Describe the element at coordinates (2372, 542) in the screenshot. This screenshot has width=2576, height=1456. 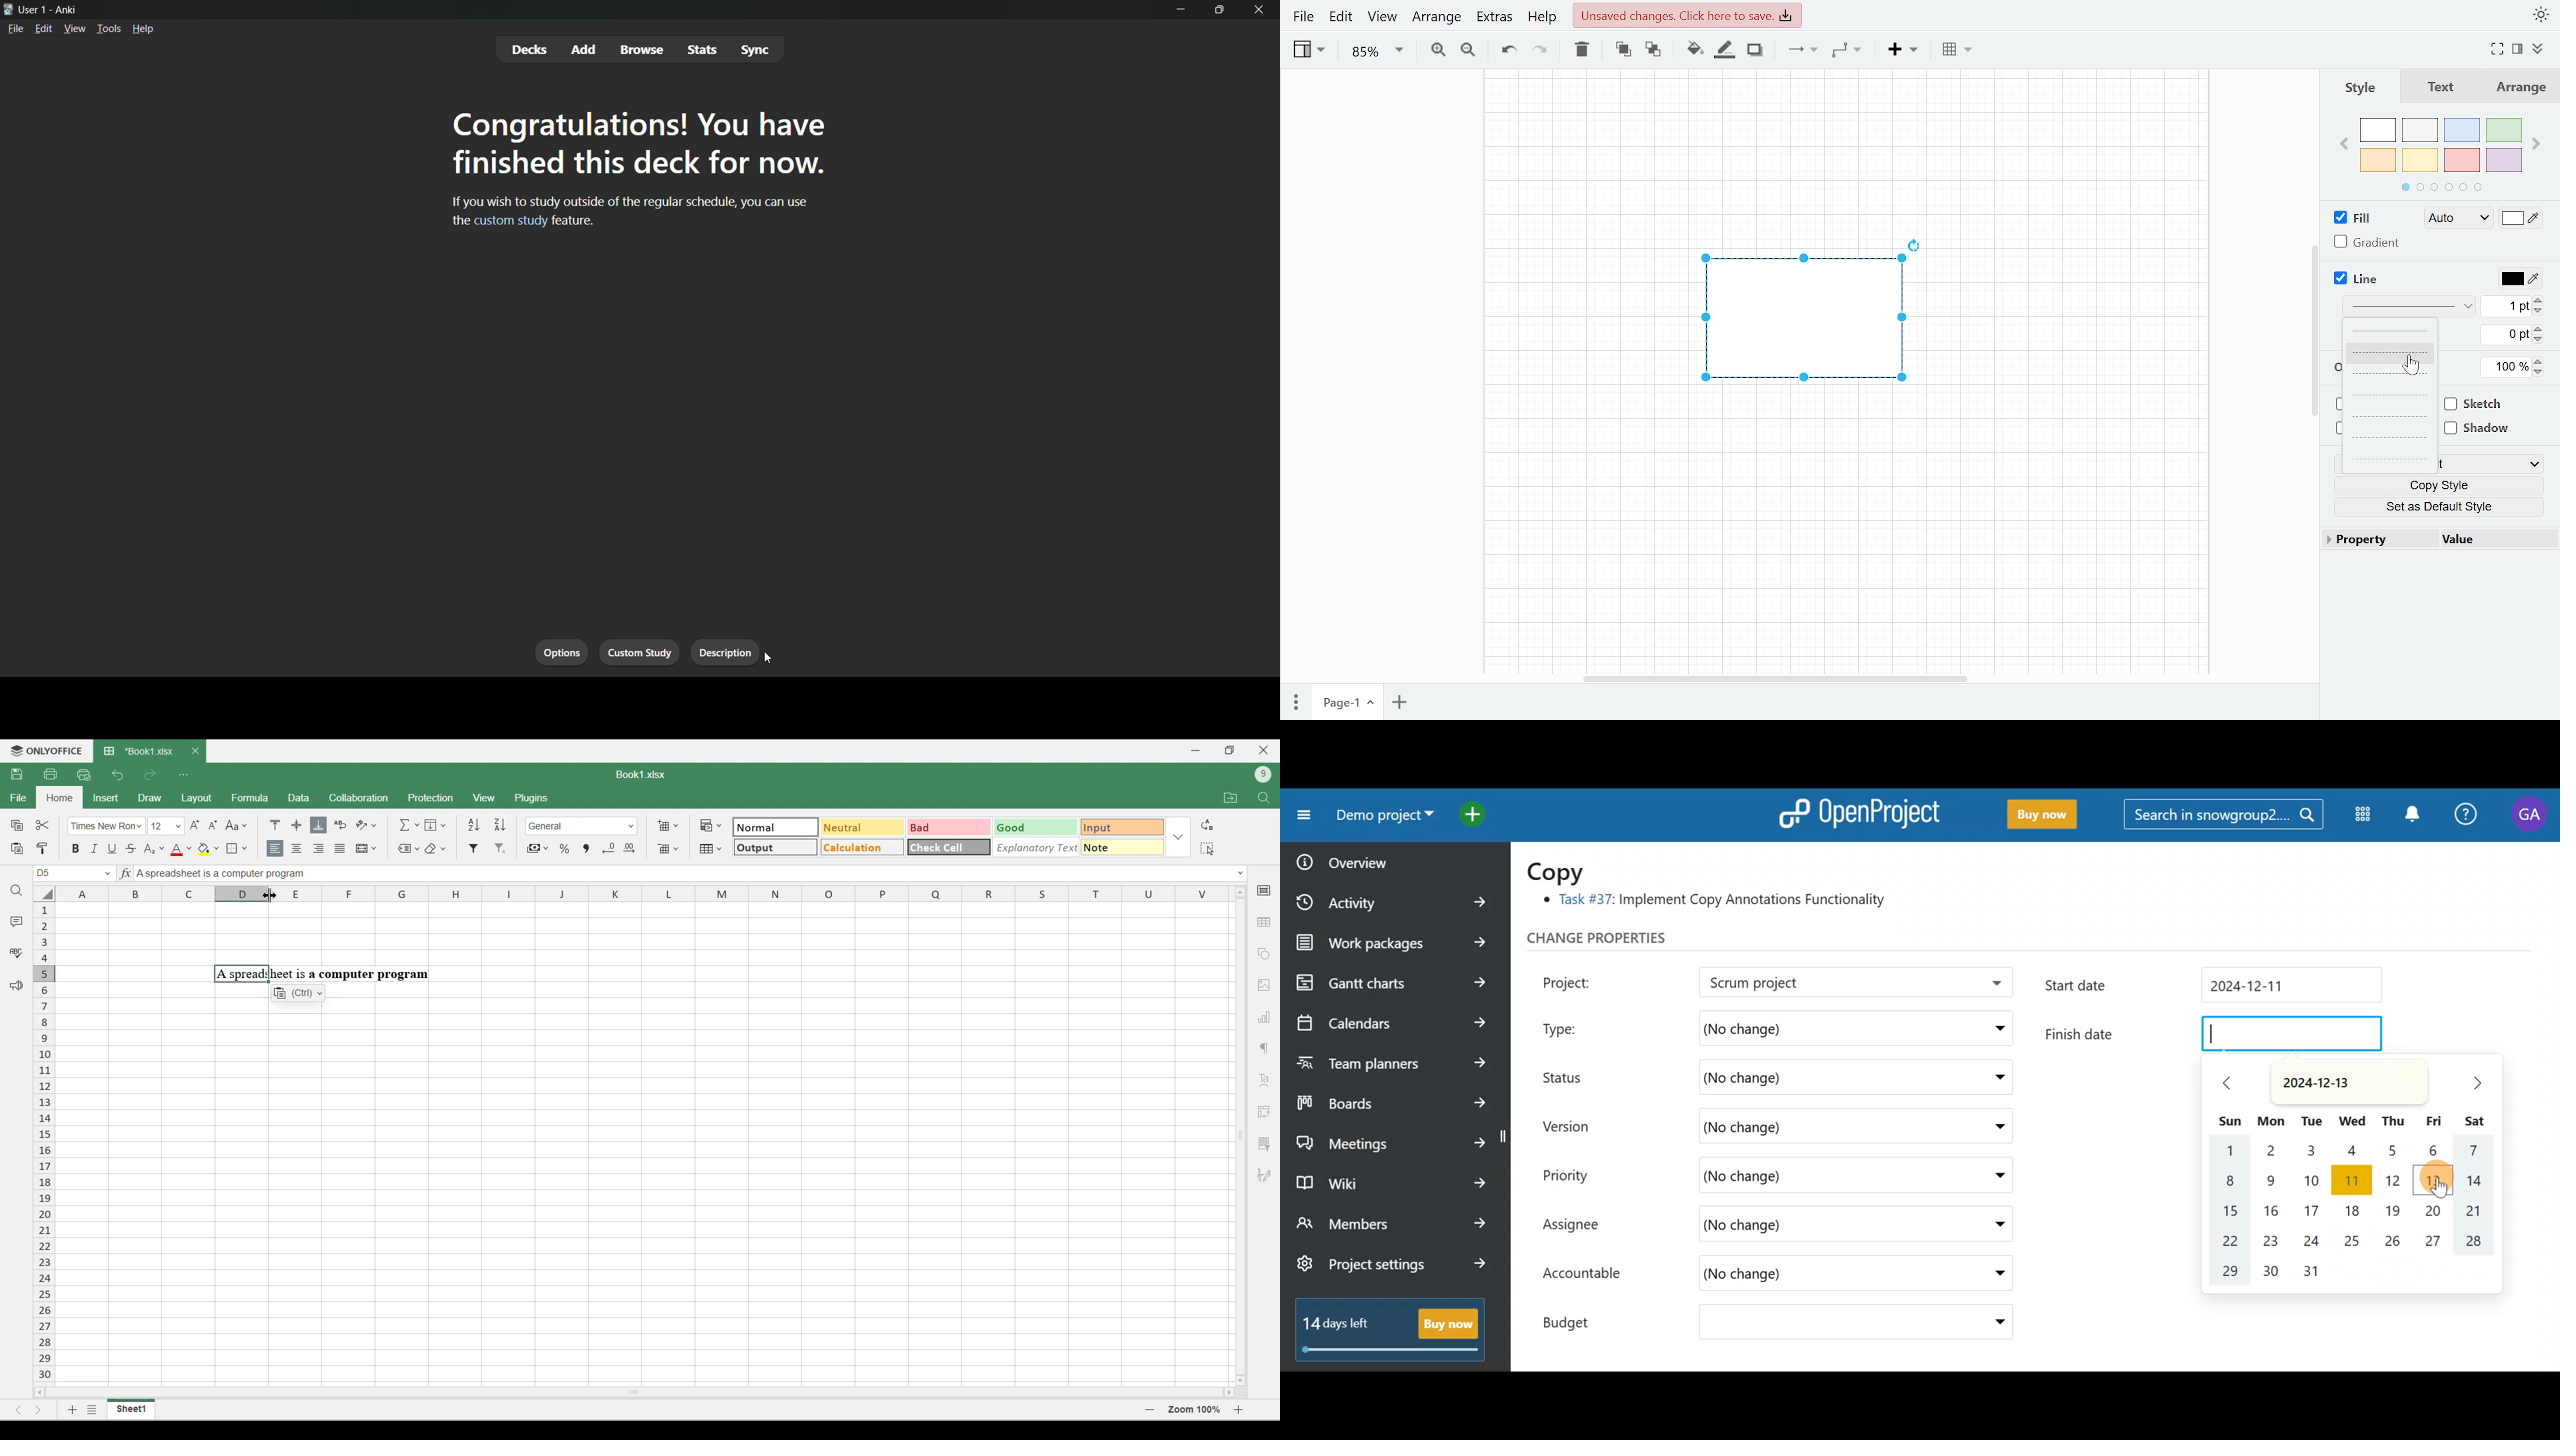
I see `Property` at that location.